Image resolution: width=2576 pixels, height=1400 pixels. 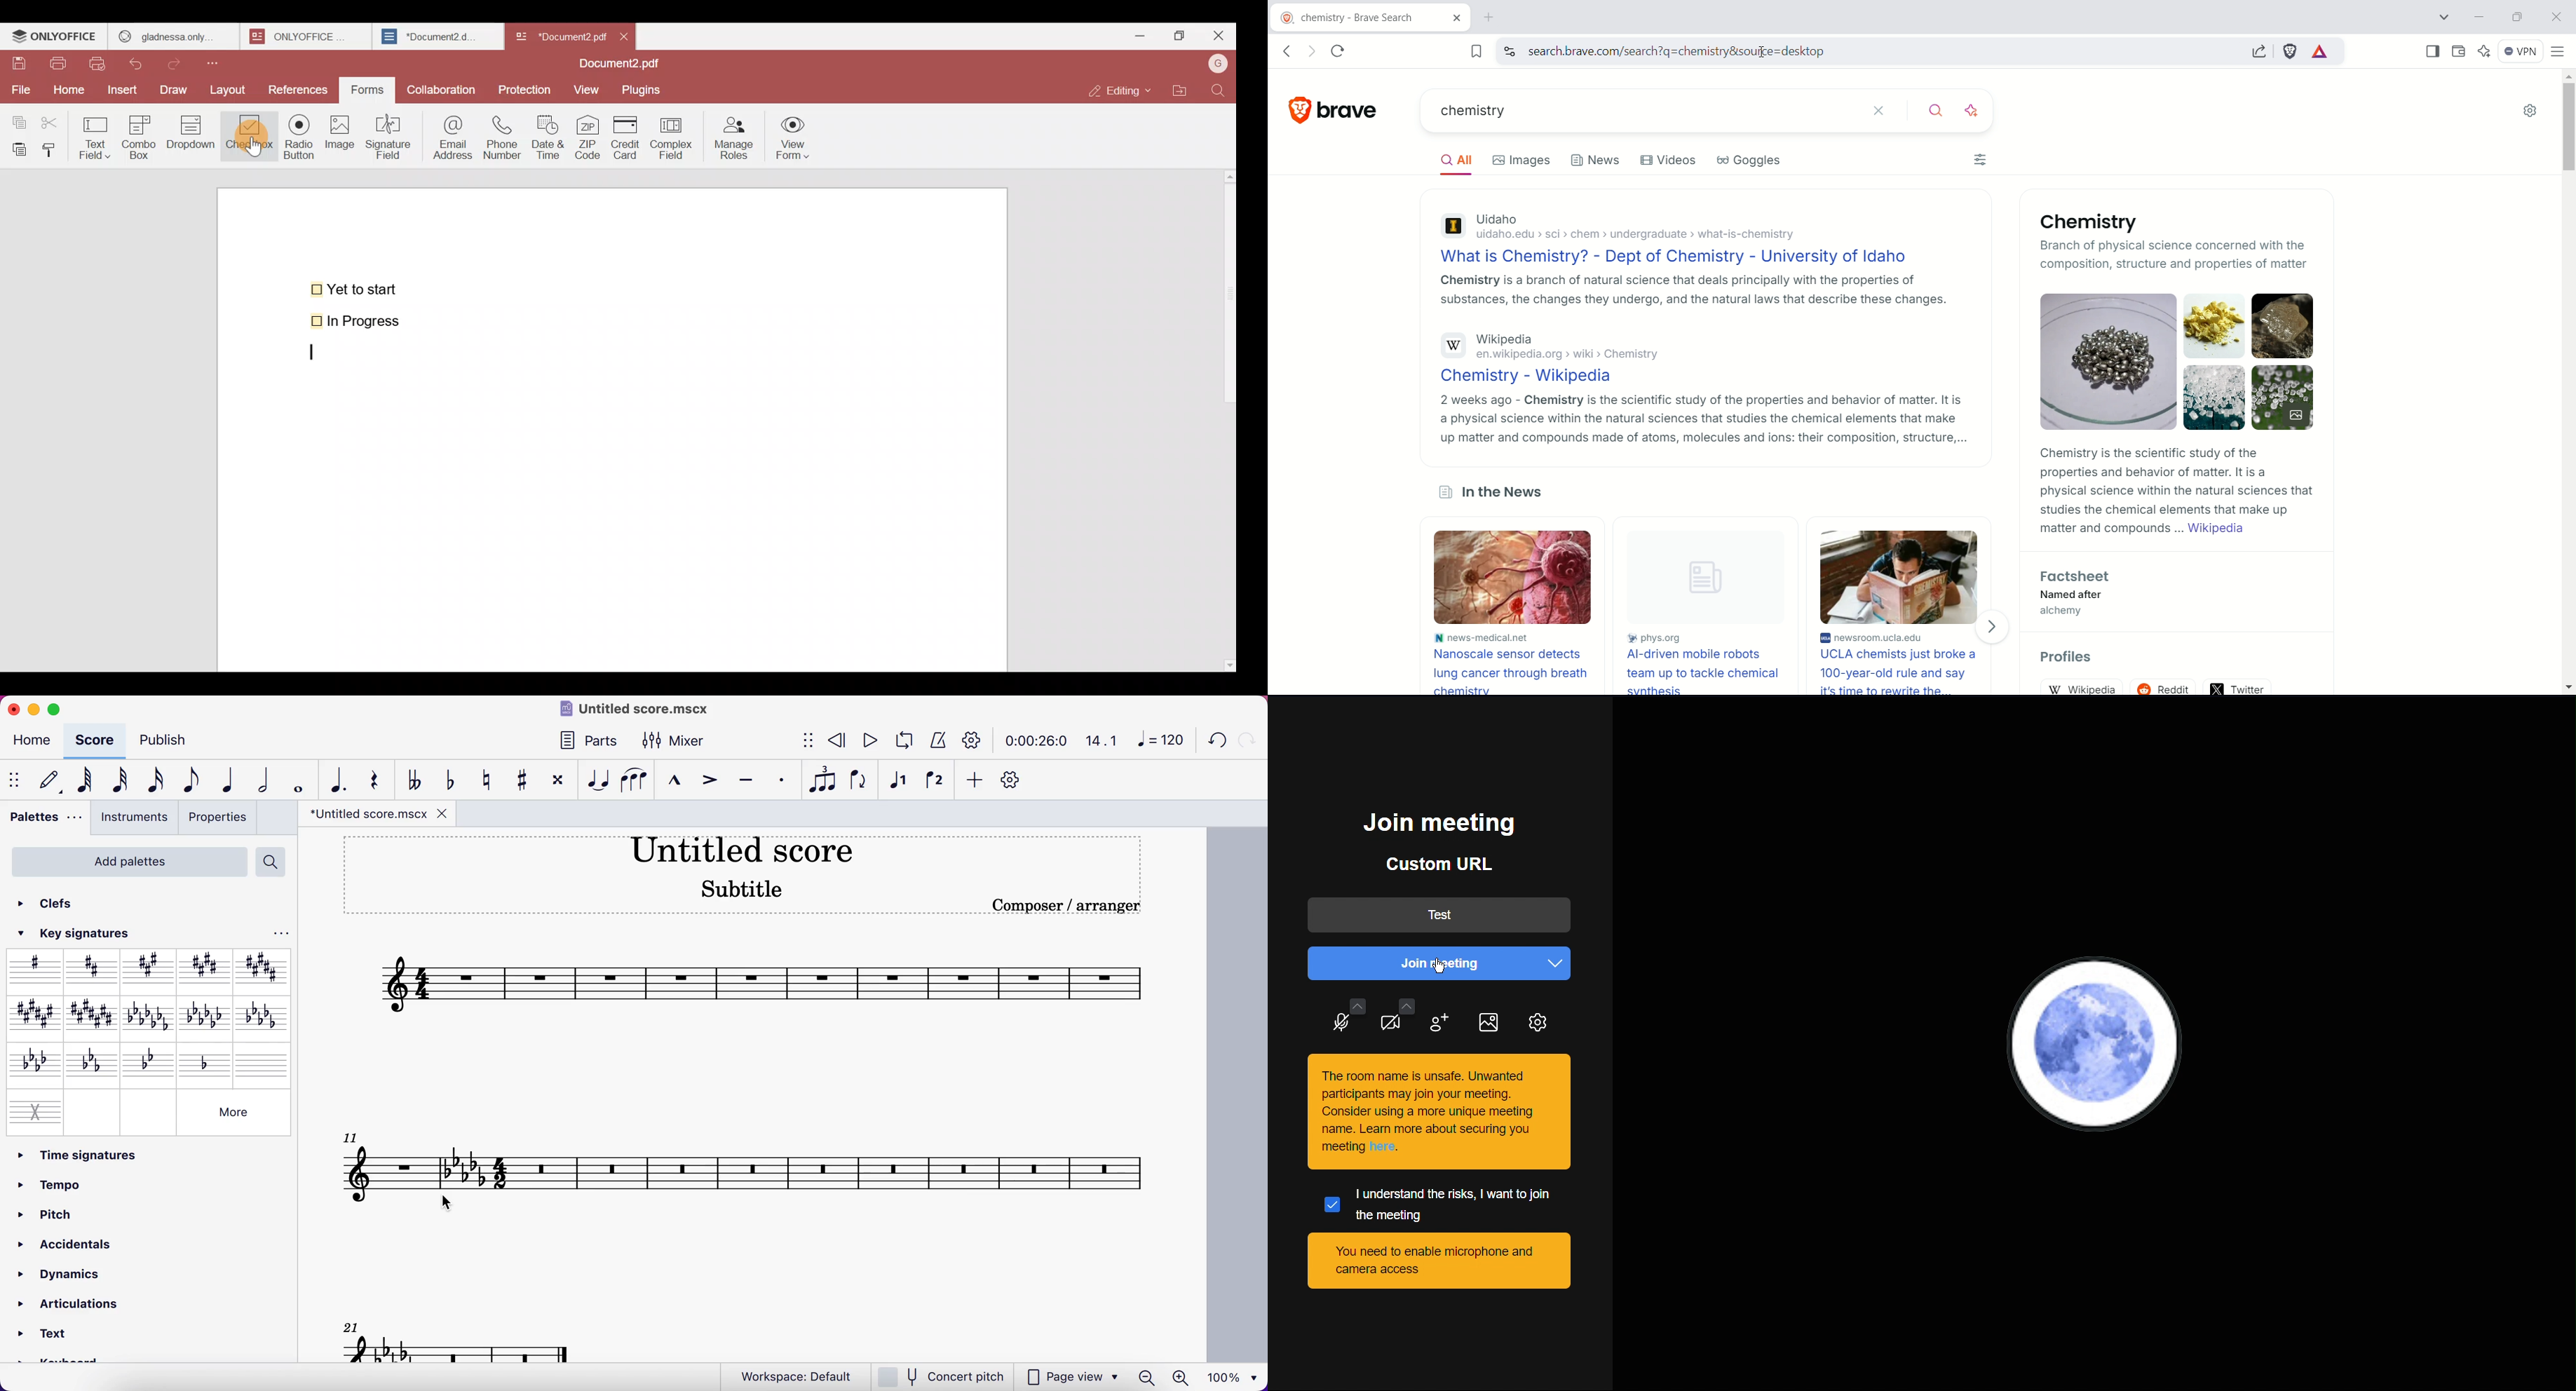 I want to click on Custom URL, so click(x=1442, y=863).